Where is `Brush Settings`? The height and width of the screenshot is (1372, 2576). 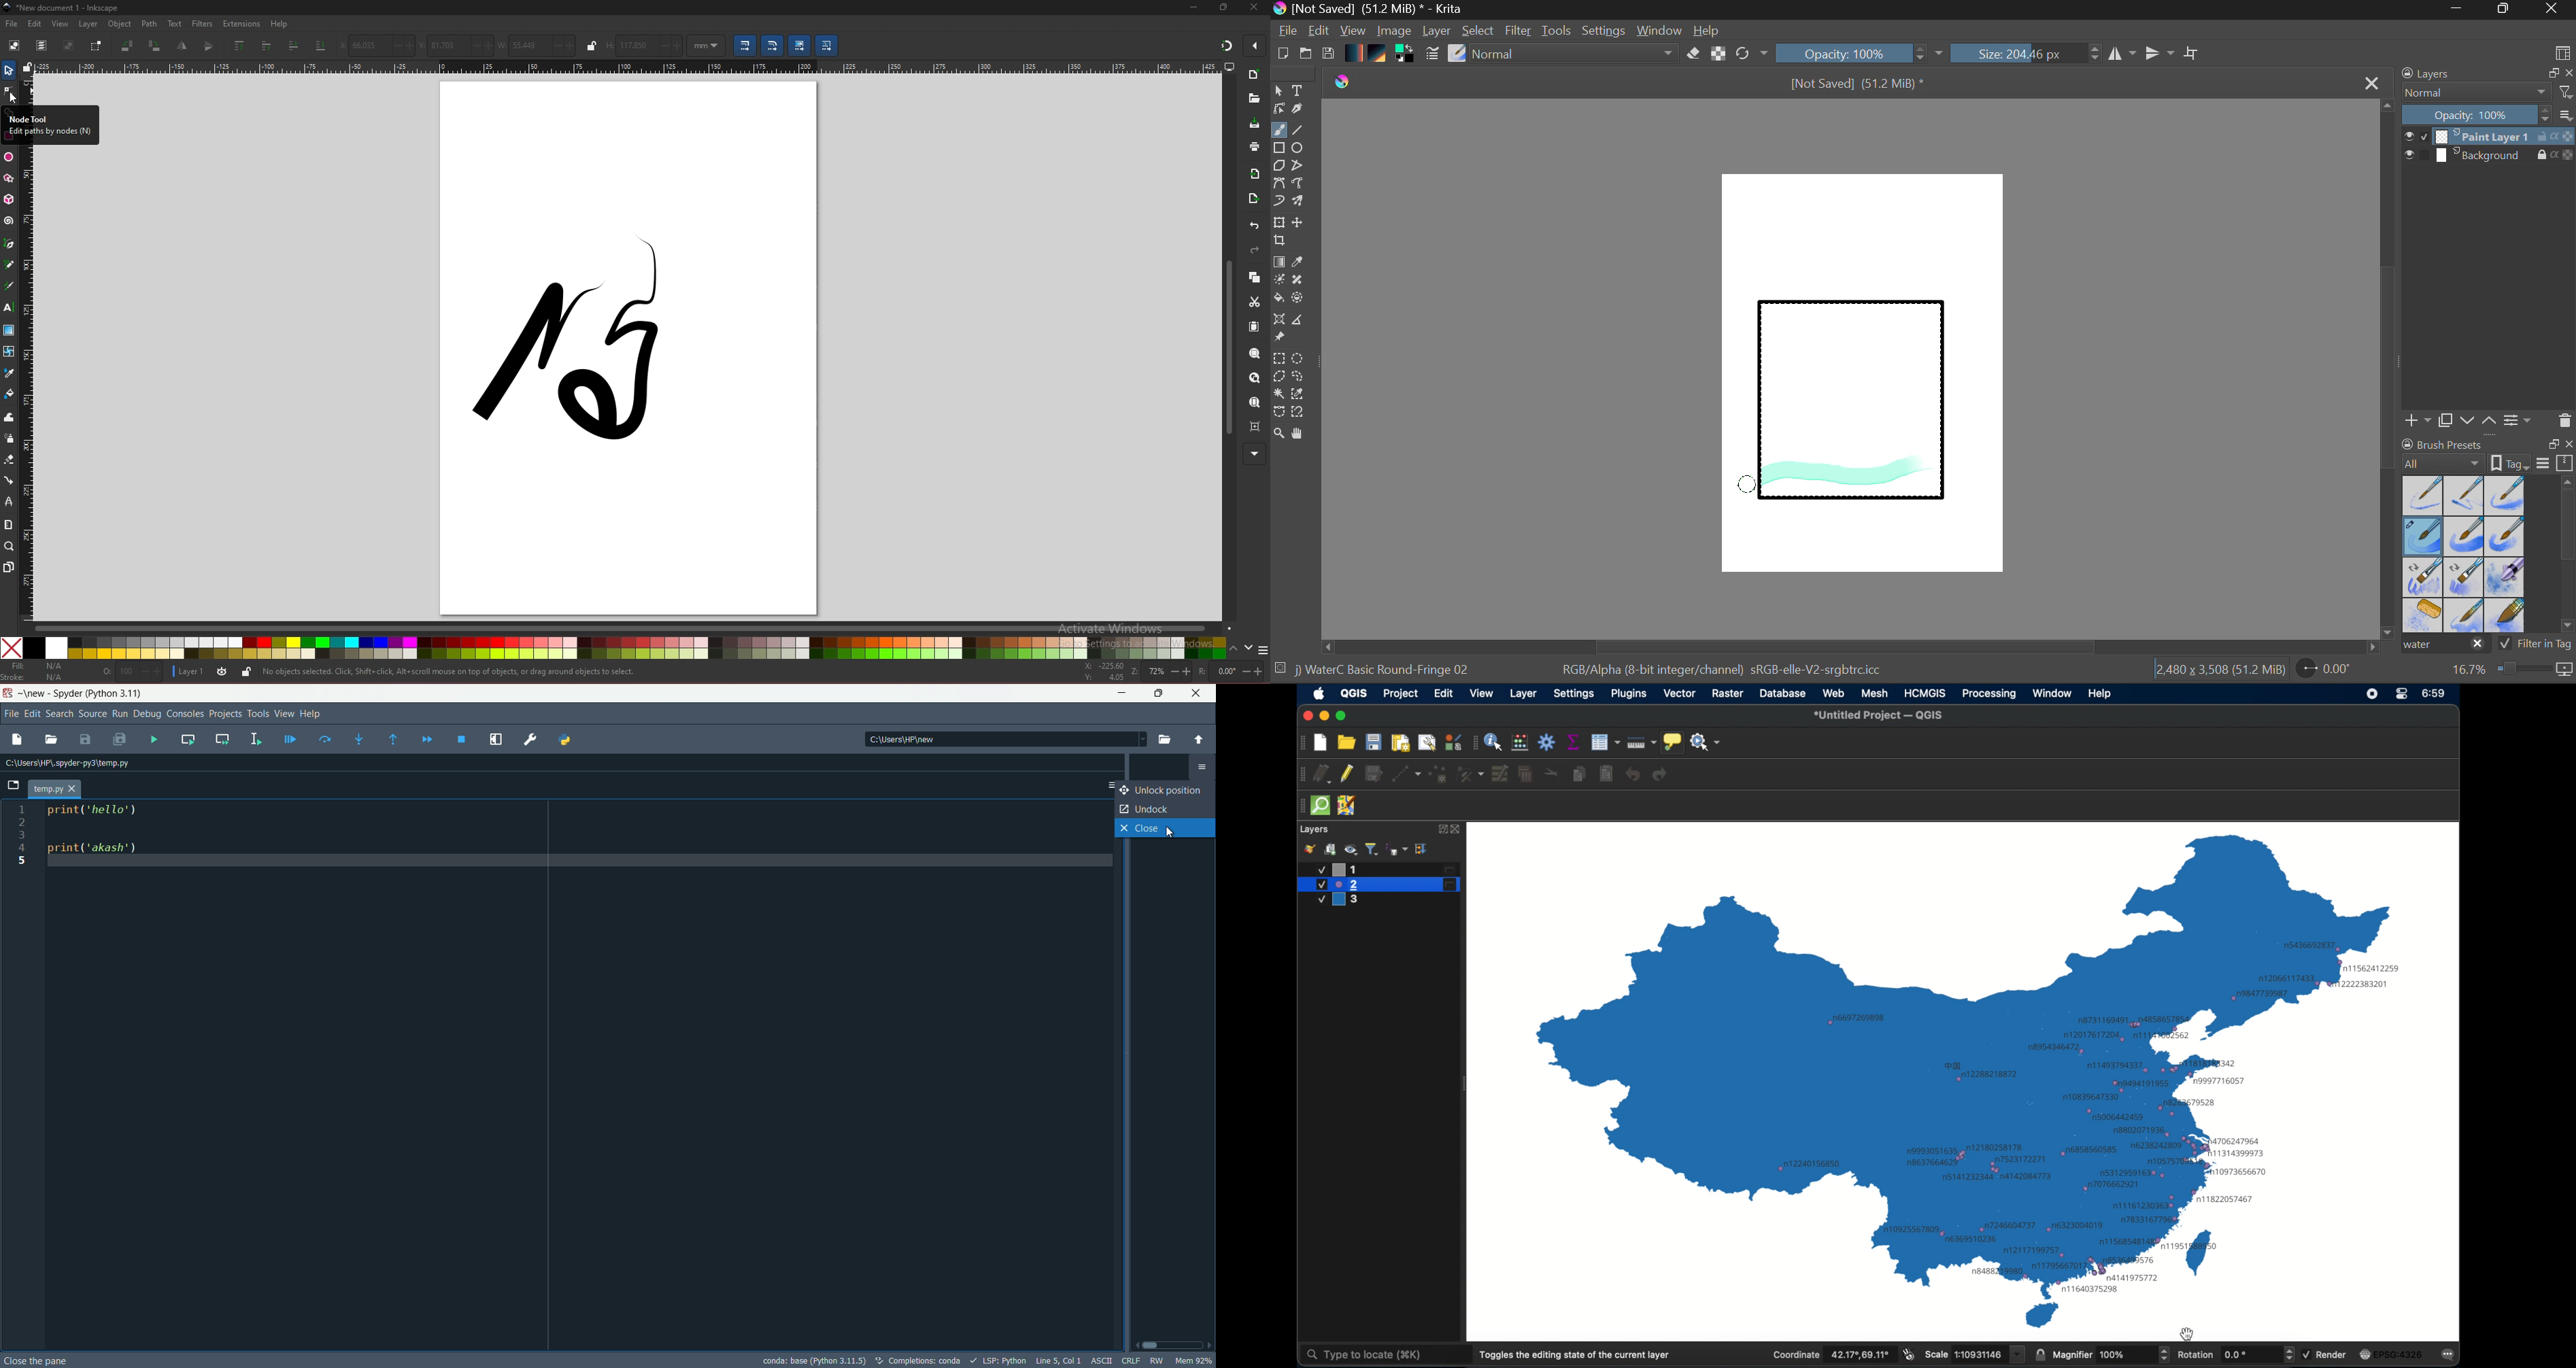 Brush Settings is located at coordinates (1431, 54).